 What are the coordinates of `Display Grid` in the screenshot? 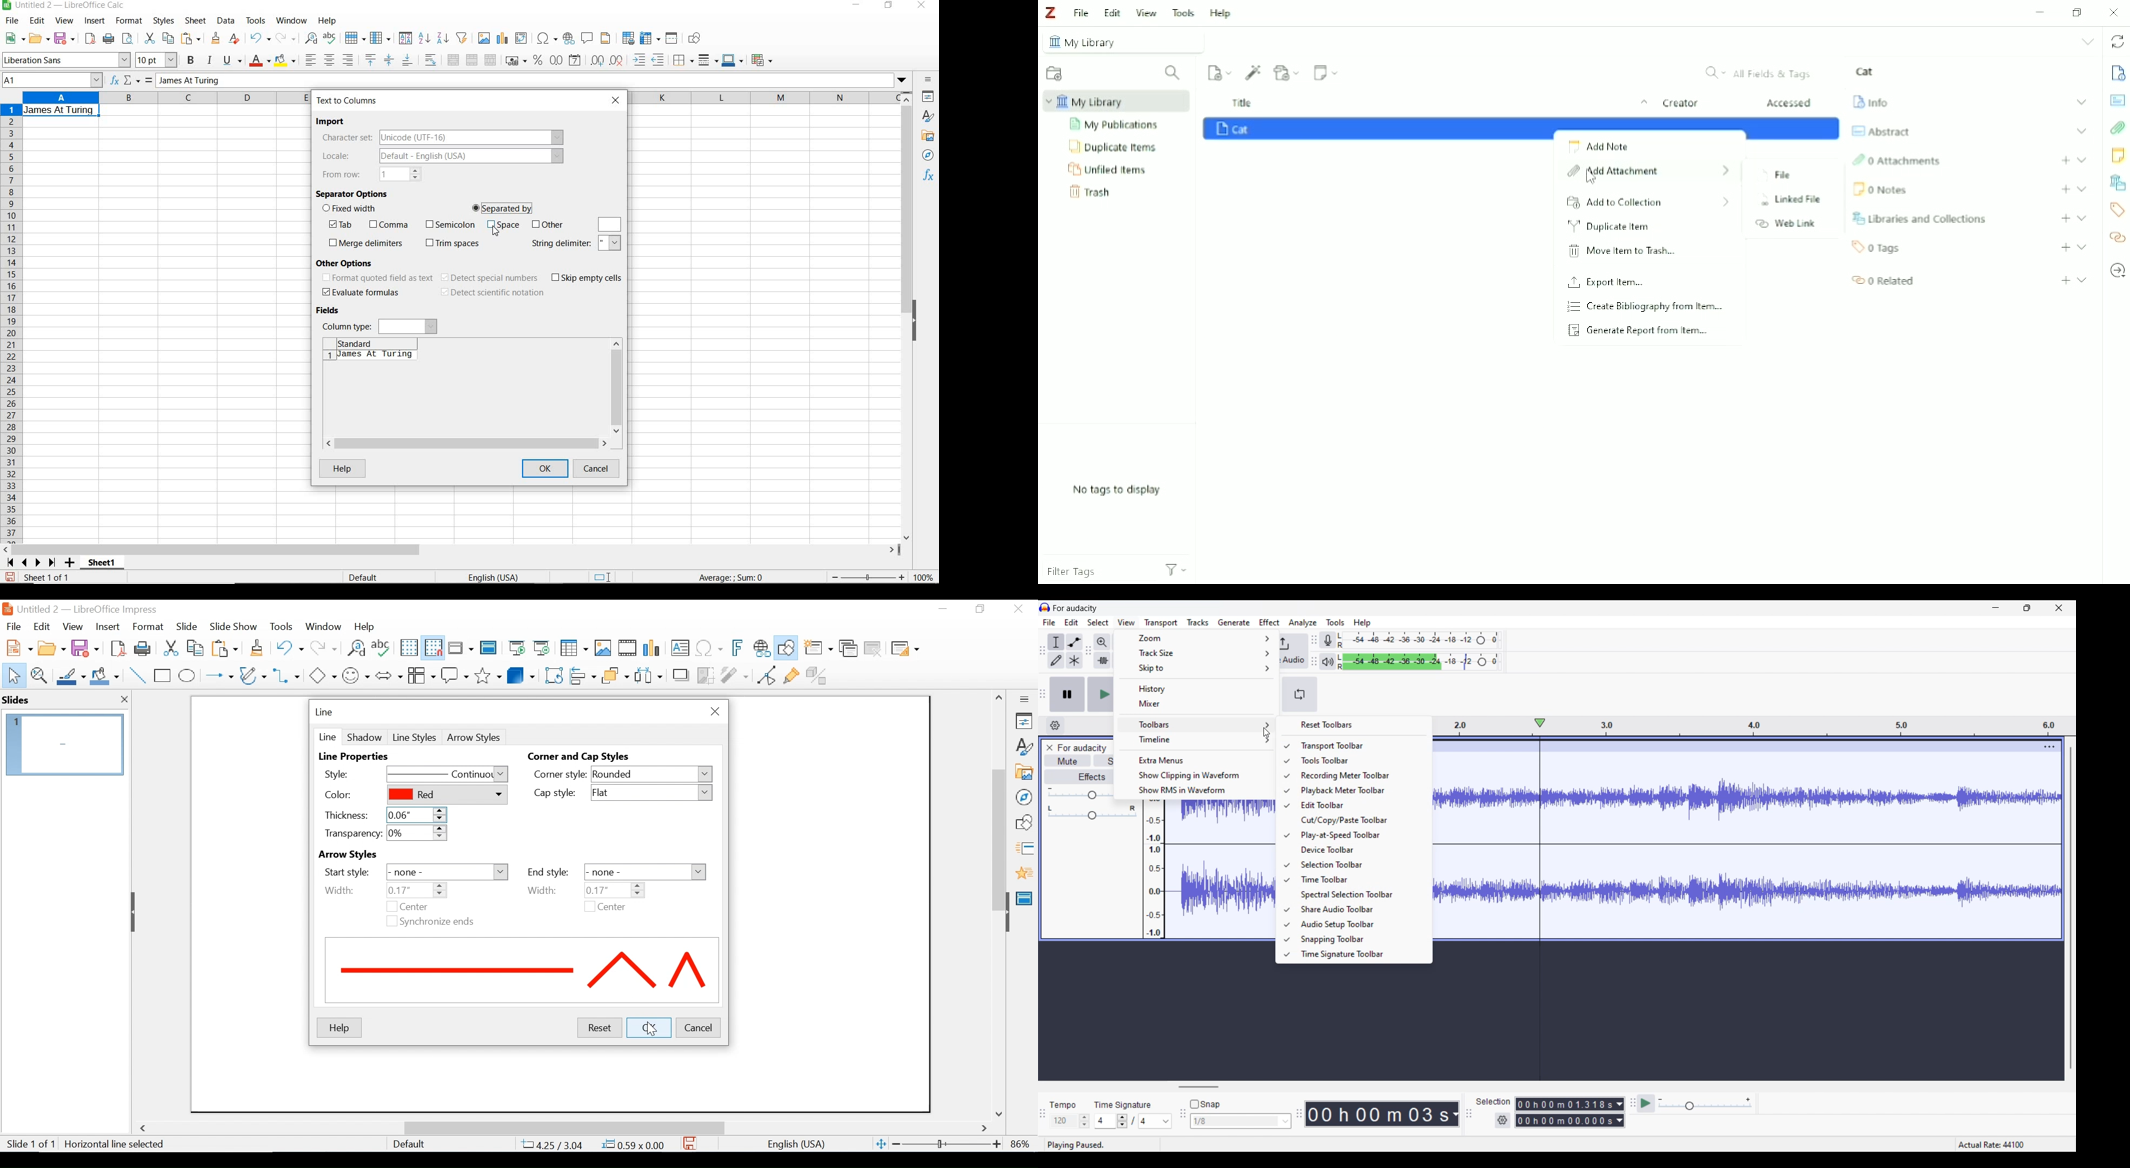 It's located at (408, 648).